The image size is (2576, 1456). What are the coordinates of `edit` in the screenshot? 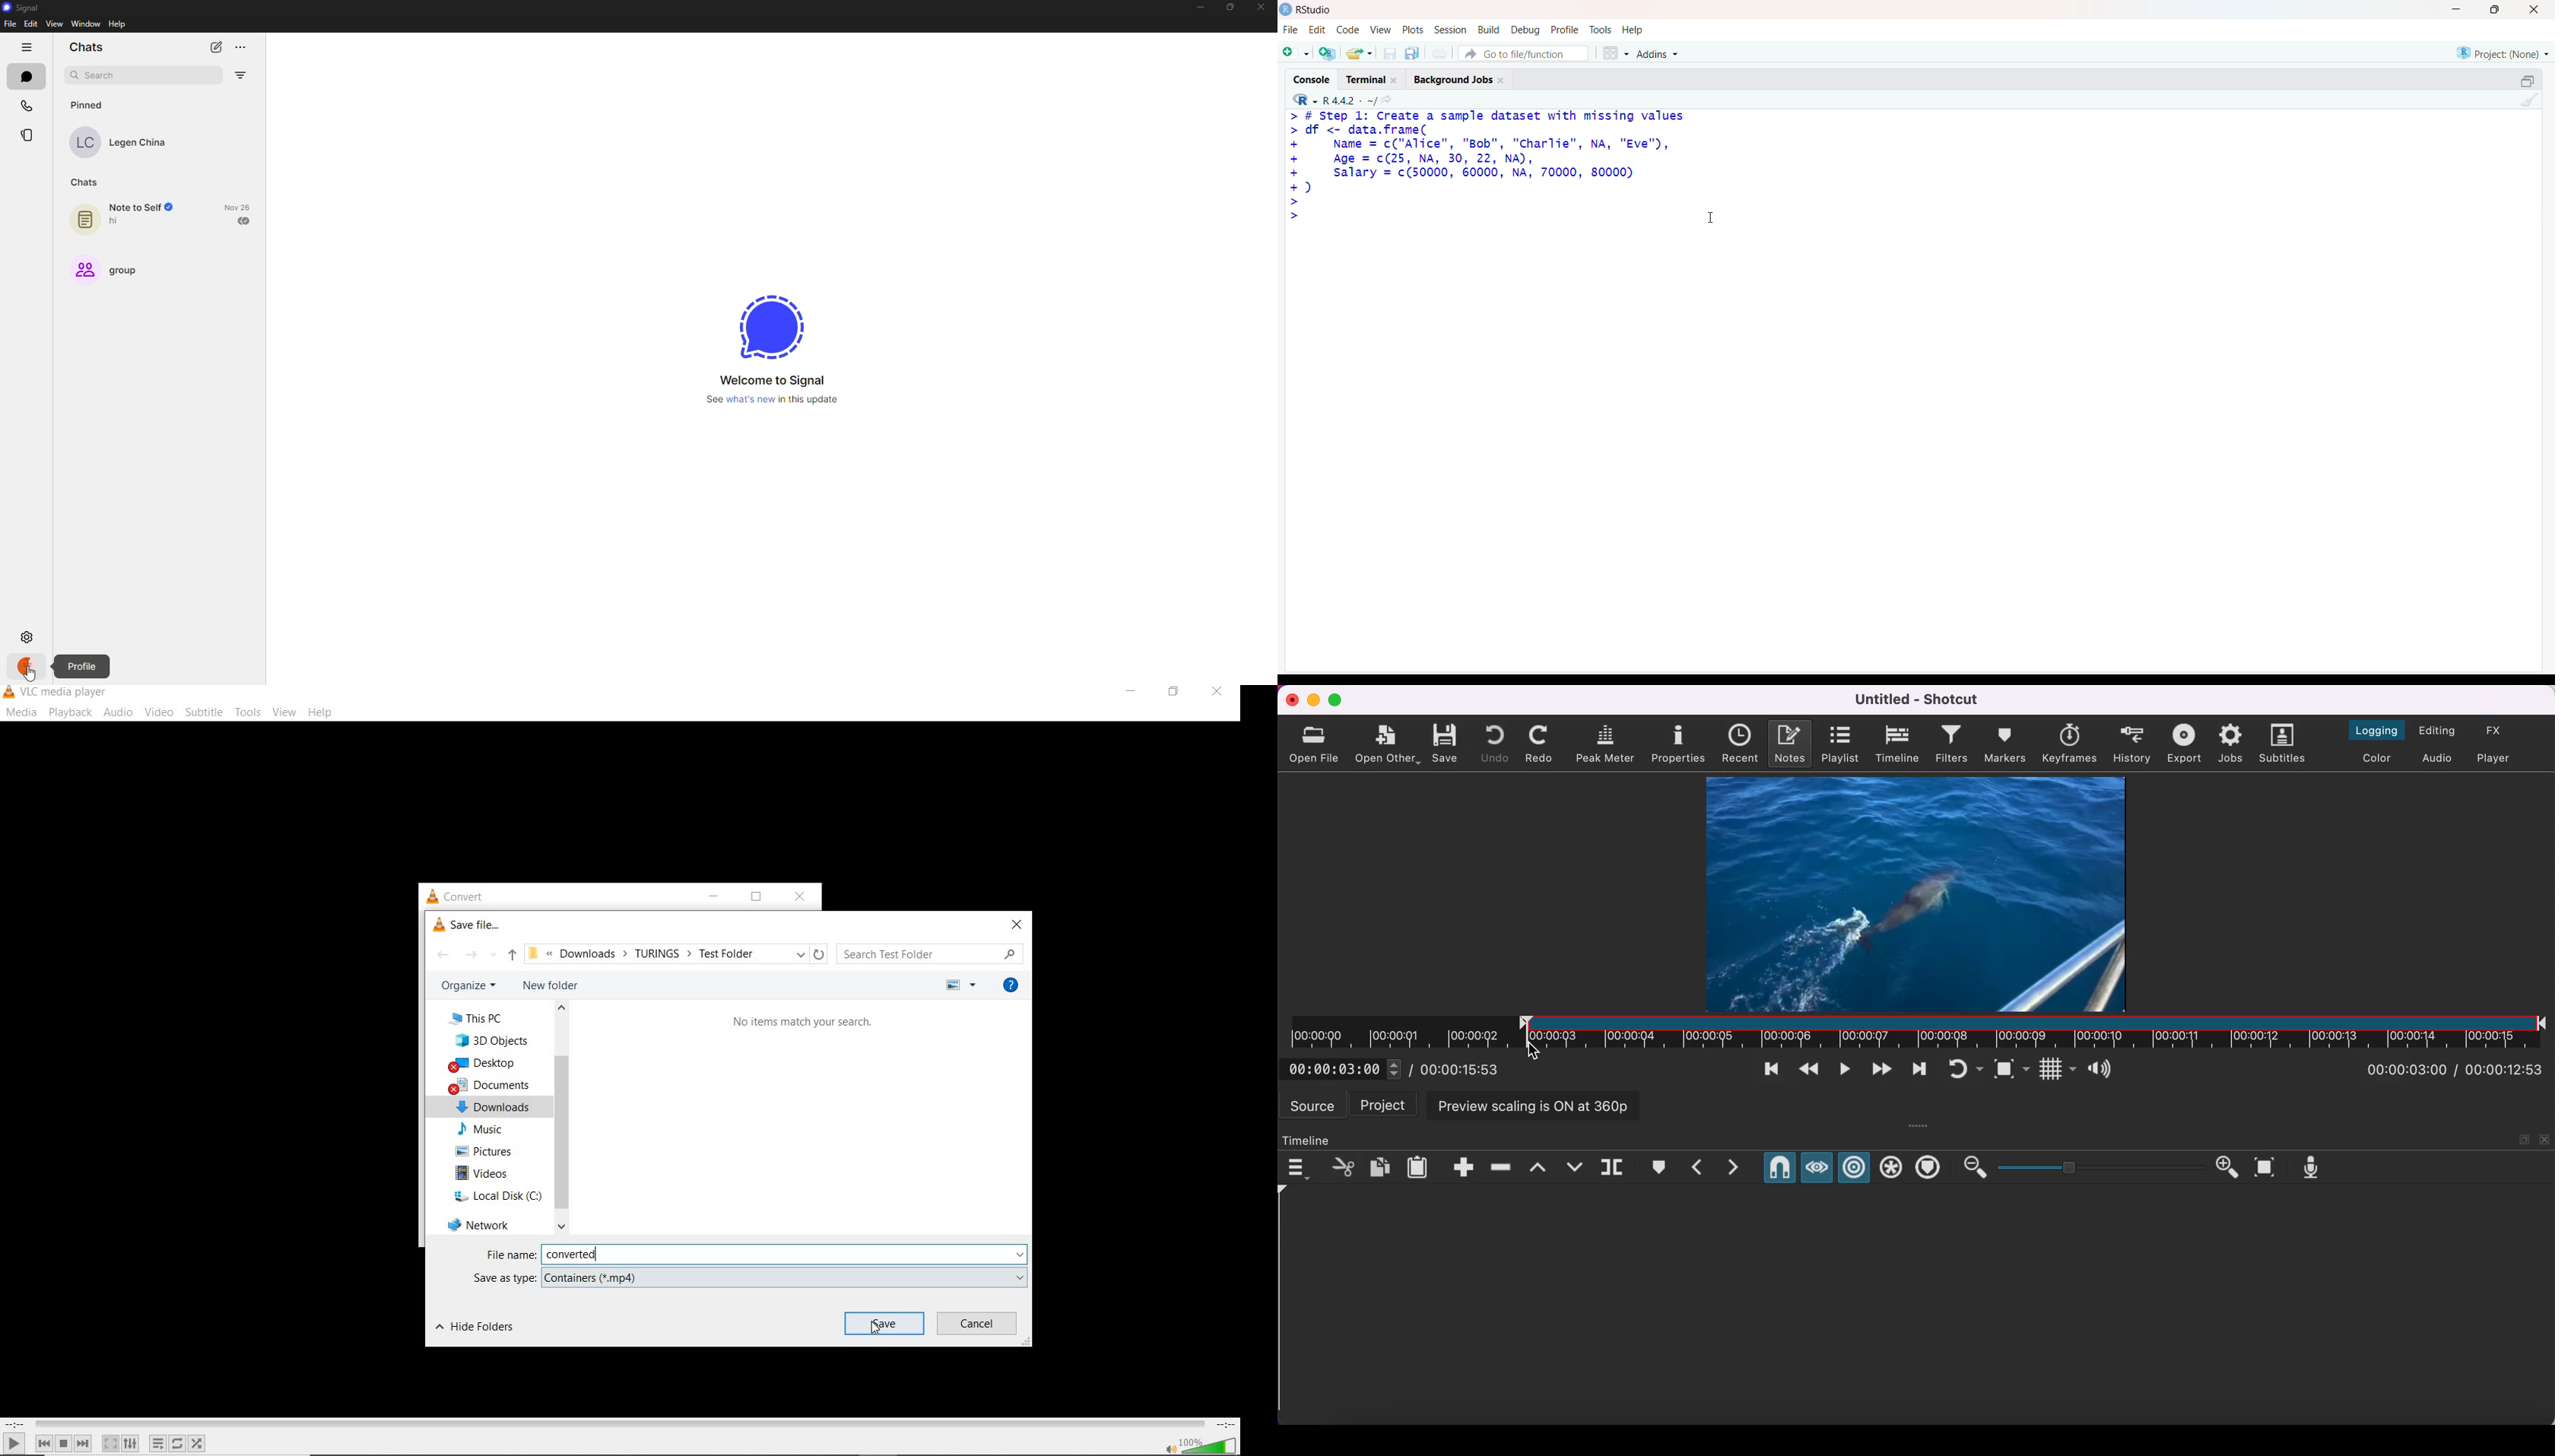 It's located at (31, 24).